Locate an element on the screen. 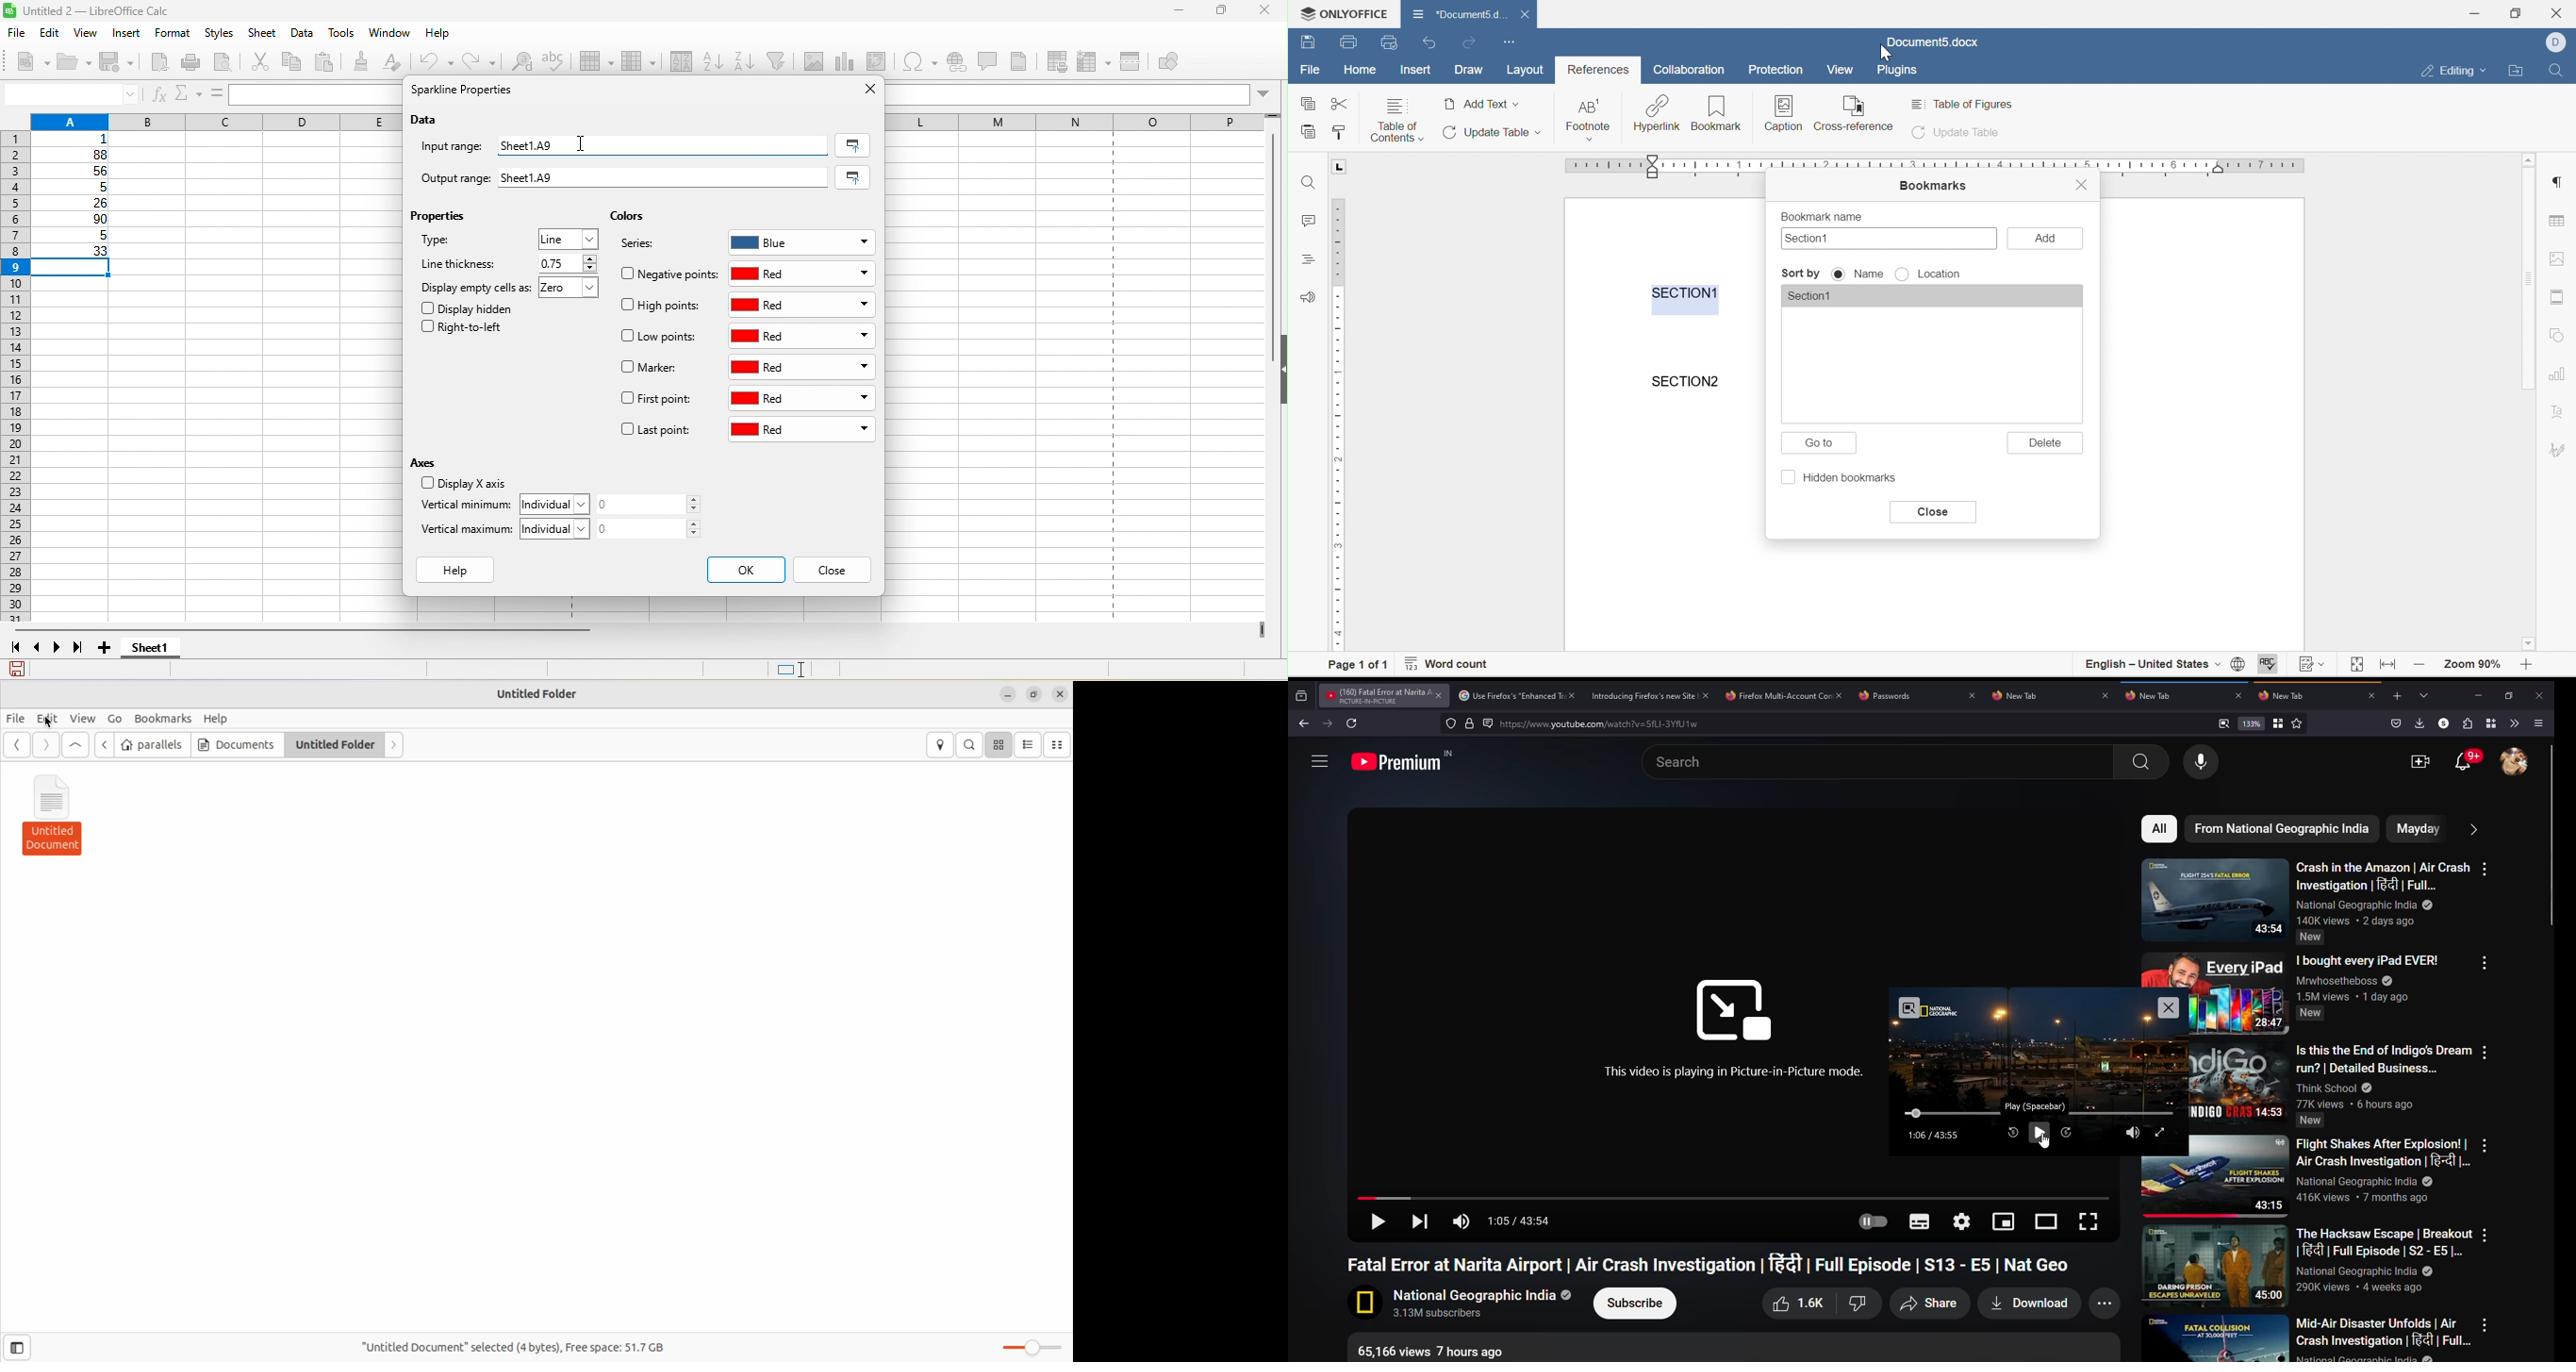 The width and height of the screenshot is (2576, 1372). add text is located at coordinates (1482, 104).